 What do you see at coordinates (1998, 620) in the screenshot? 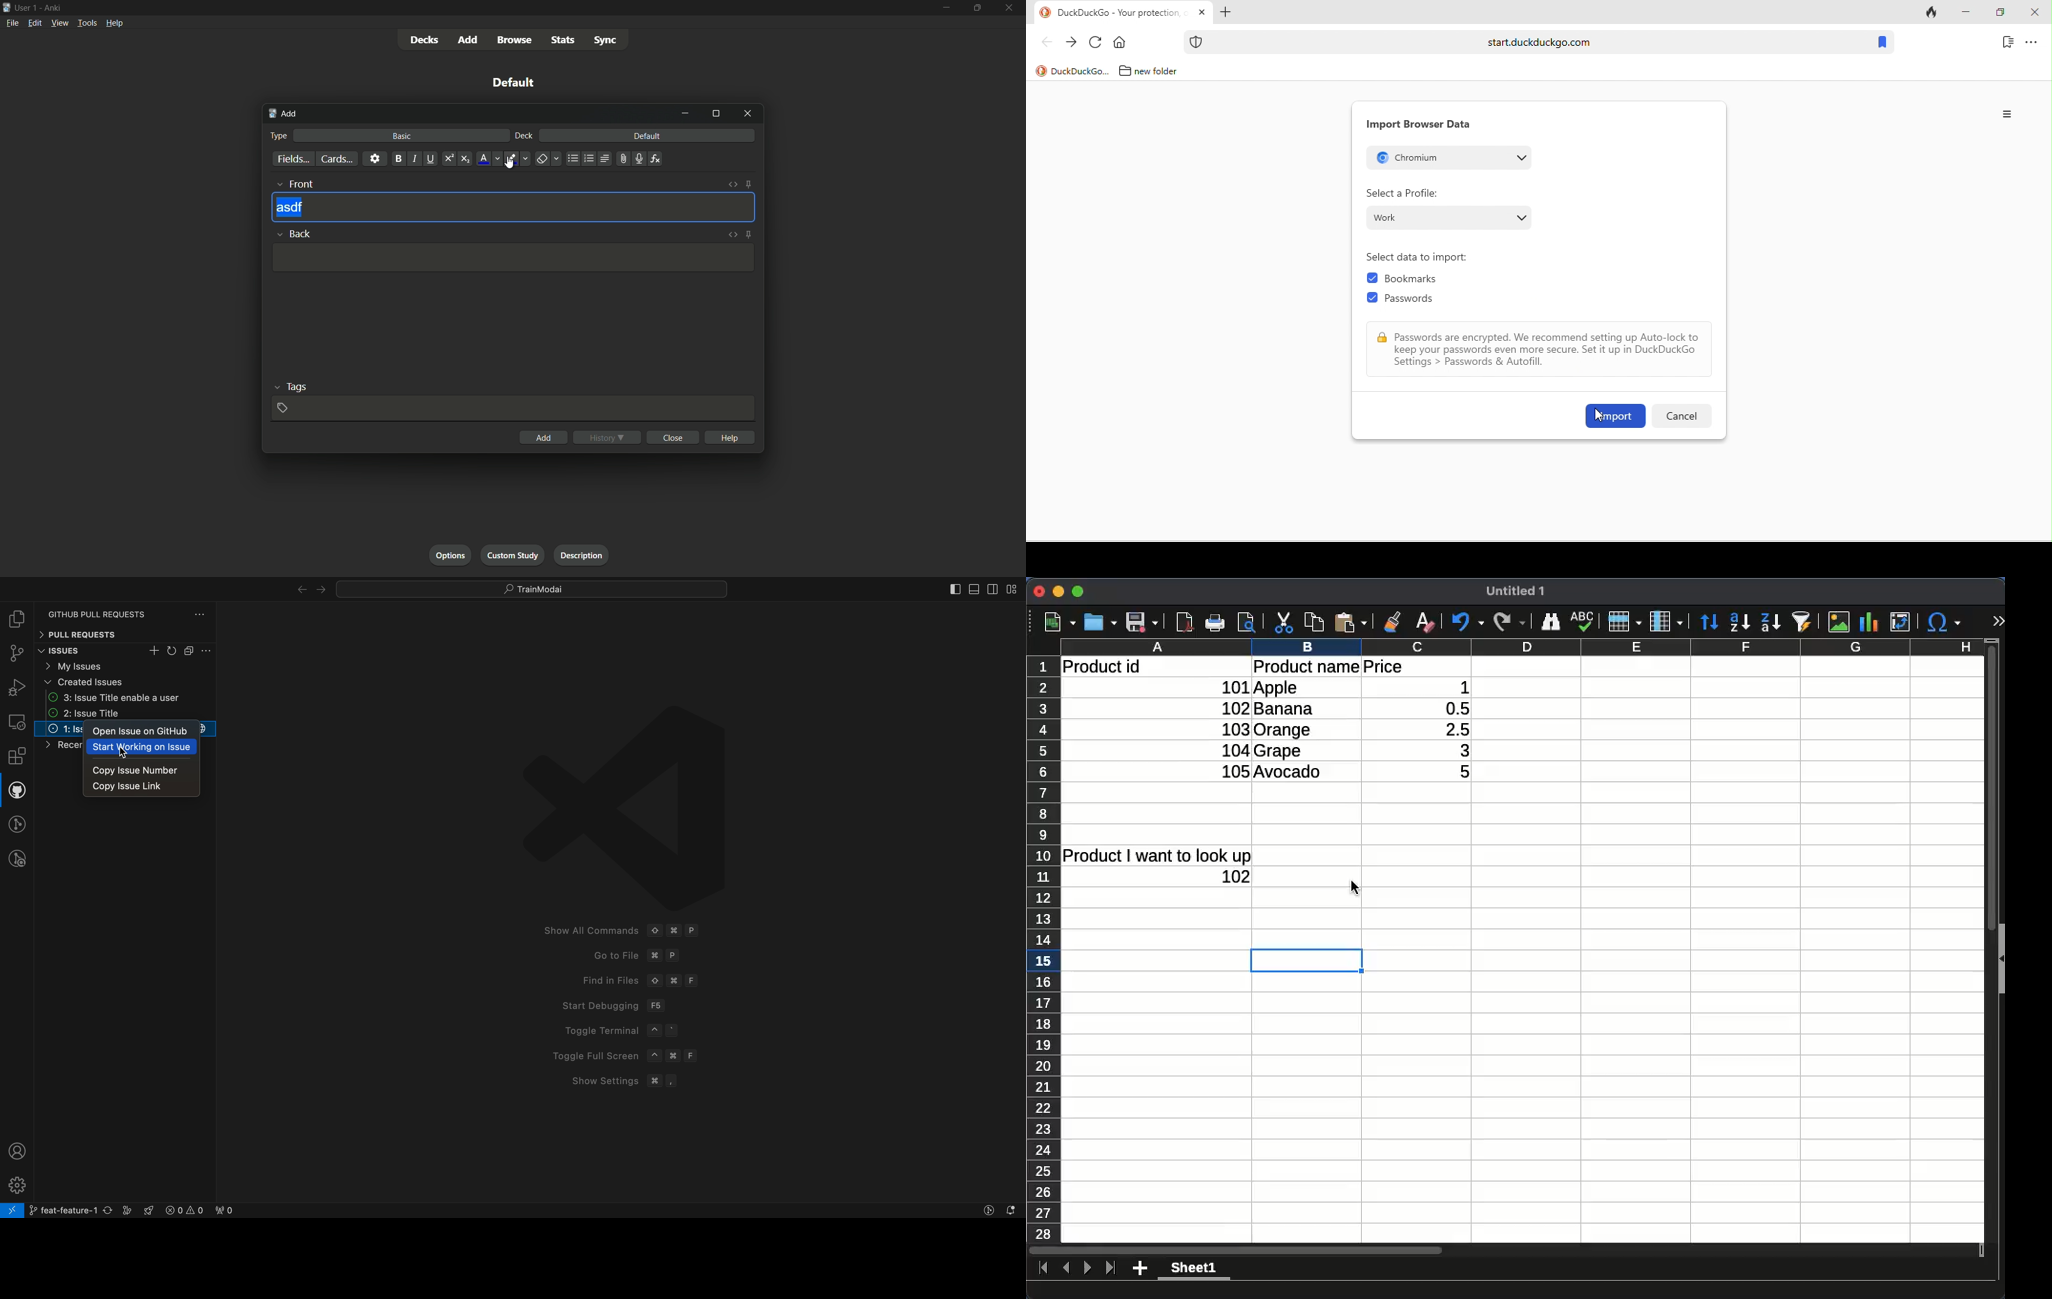
I see `expand` at bounding box center [1998, 620].